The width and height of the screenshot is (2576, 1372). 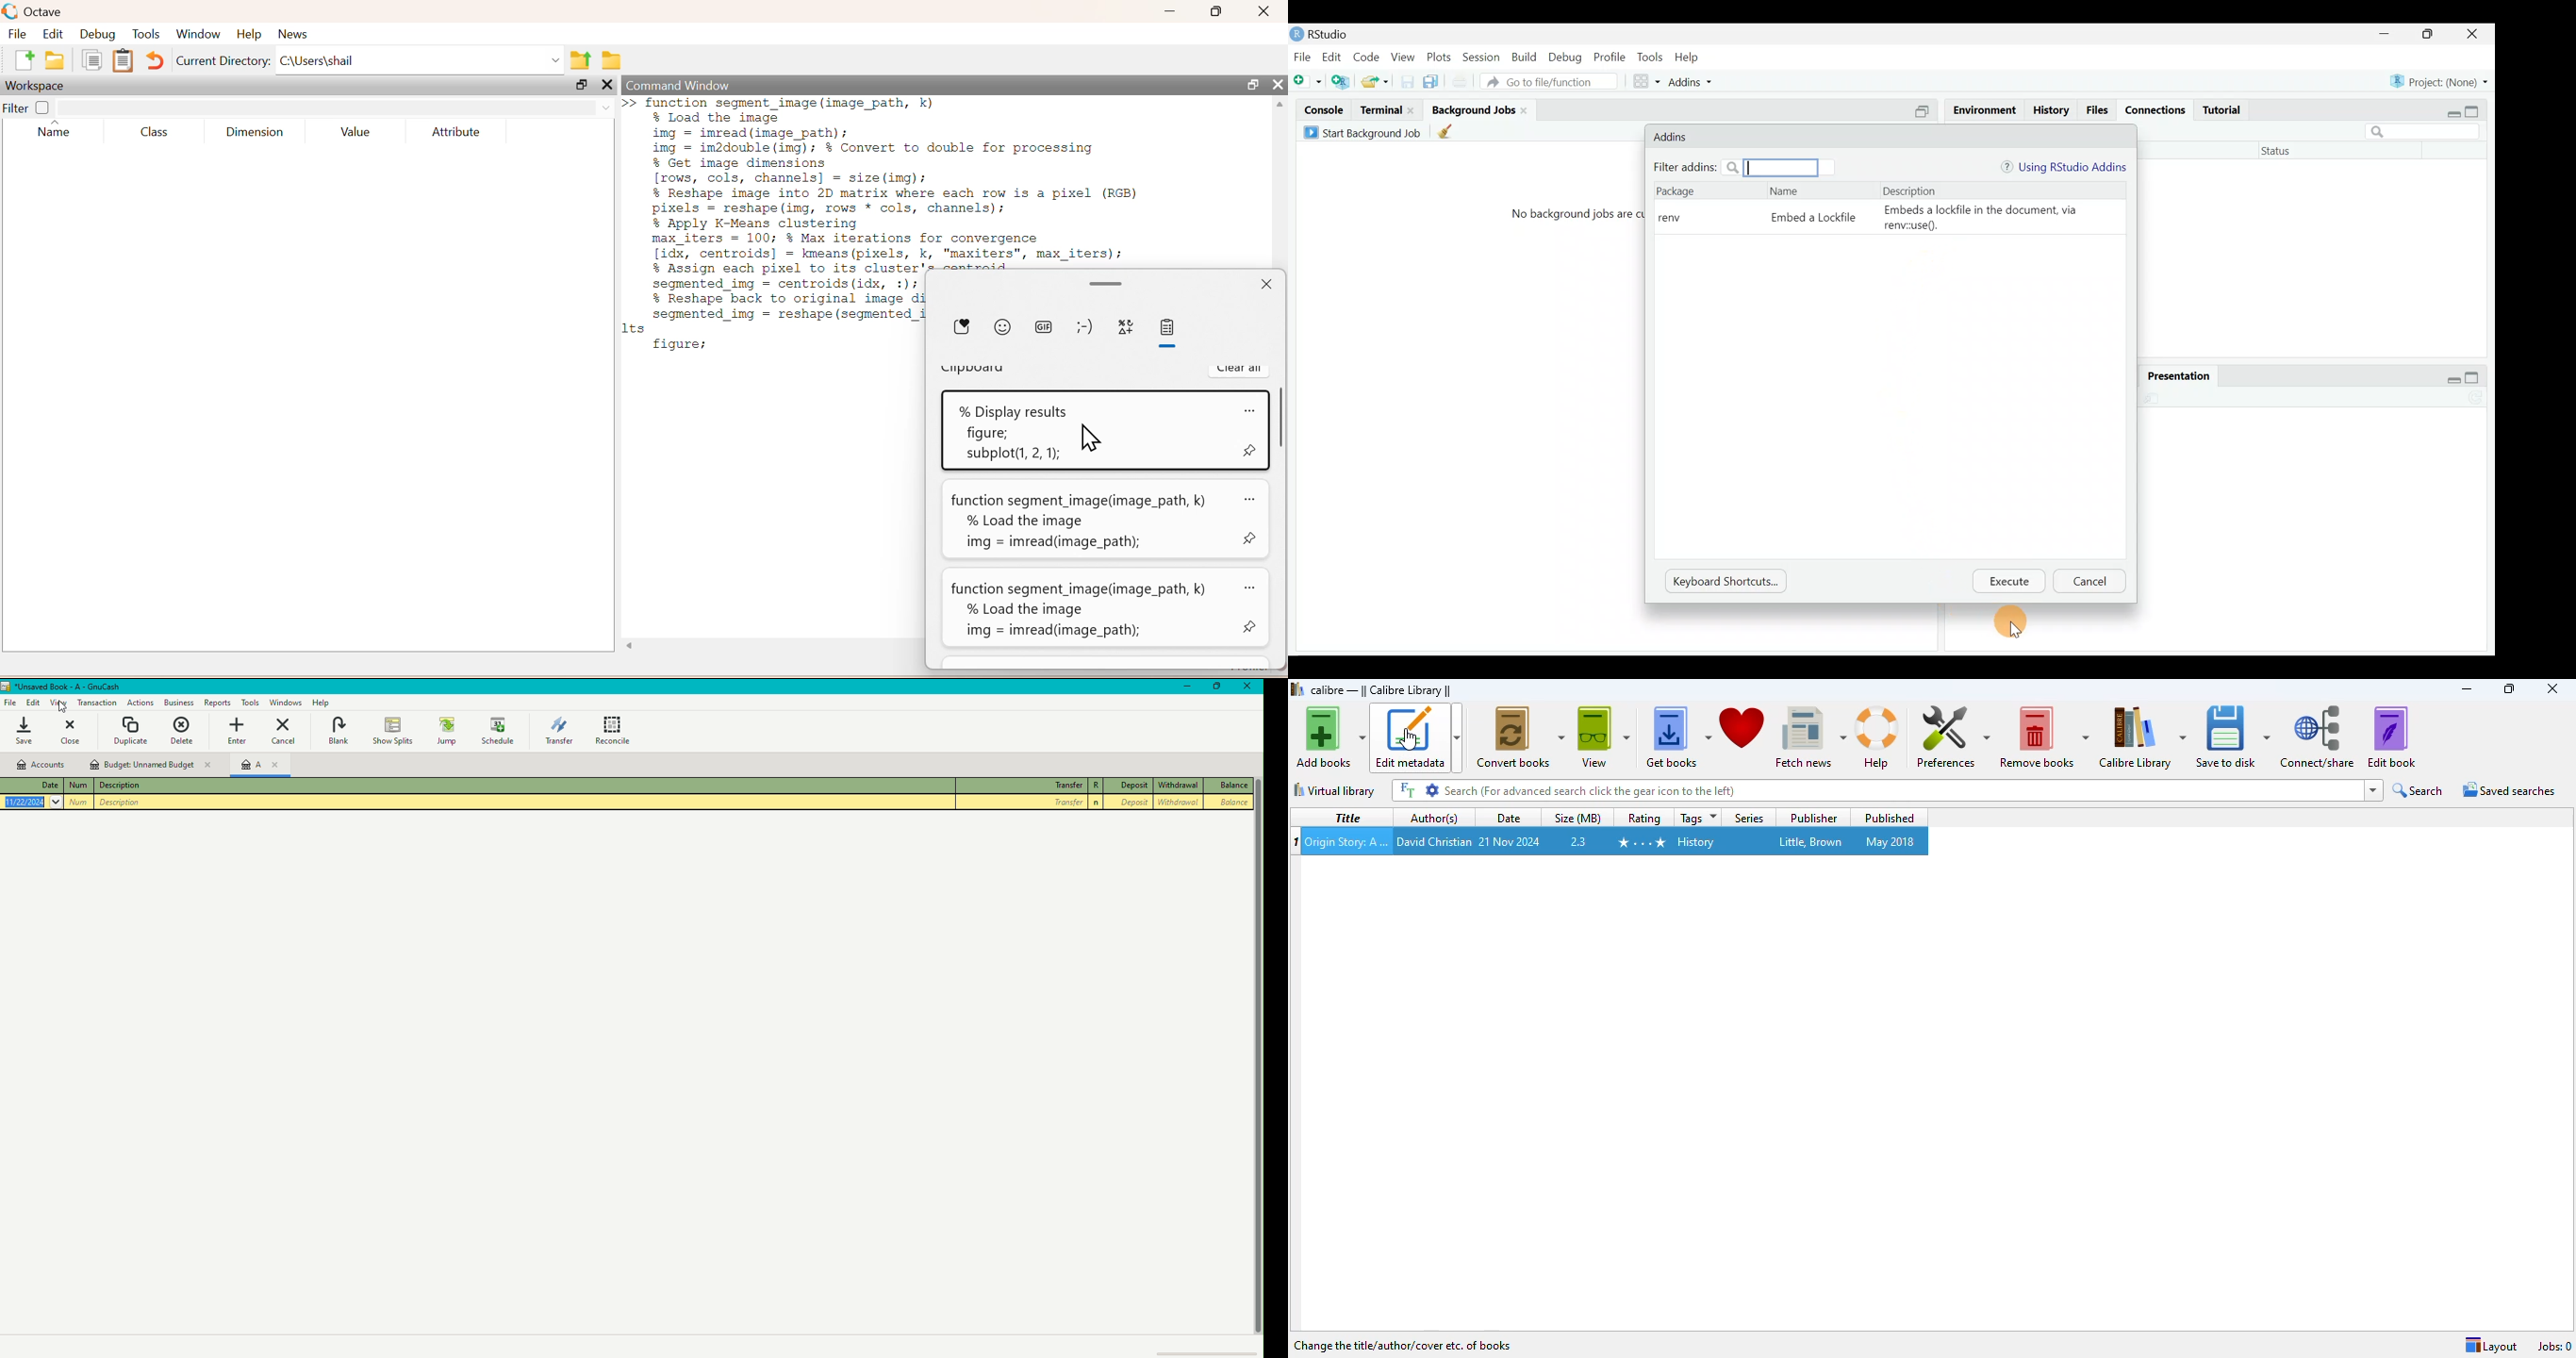 What do you see at coordinates (266, 765) in the screenshot?
I see `A` at bounding box center [266, 765].